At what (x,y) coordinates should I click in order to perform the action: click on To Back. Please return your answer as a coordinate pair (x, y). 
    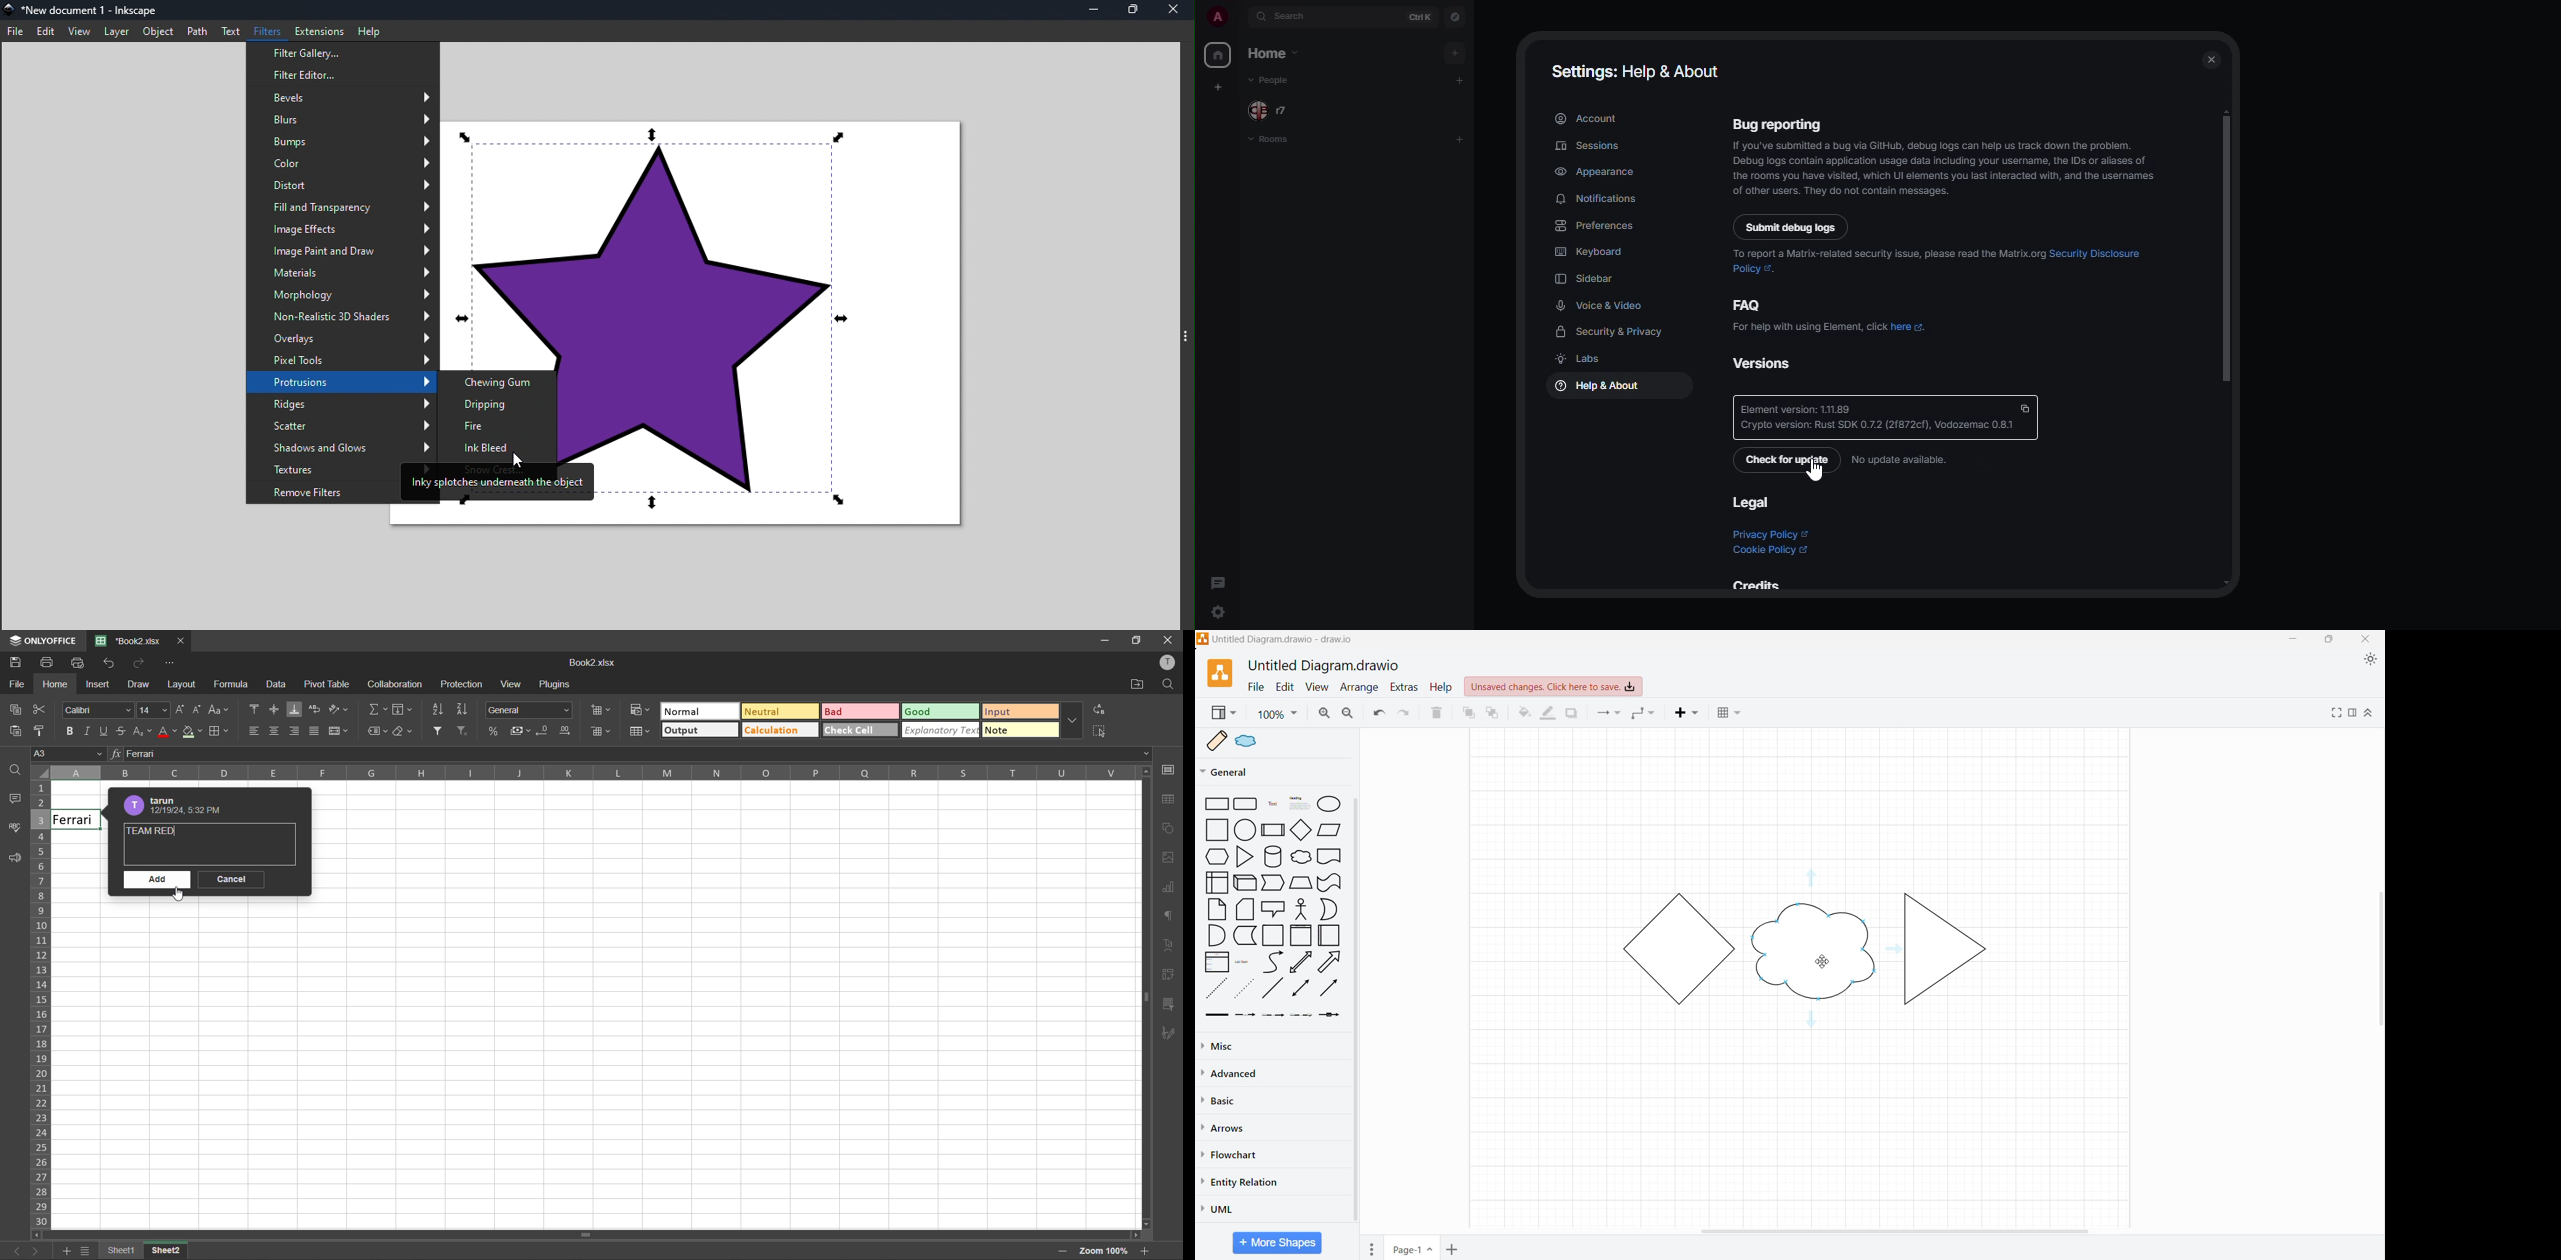
    Looking at the image, I should click on (1494, 713).